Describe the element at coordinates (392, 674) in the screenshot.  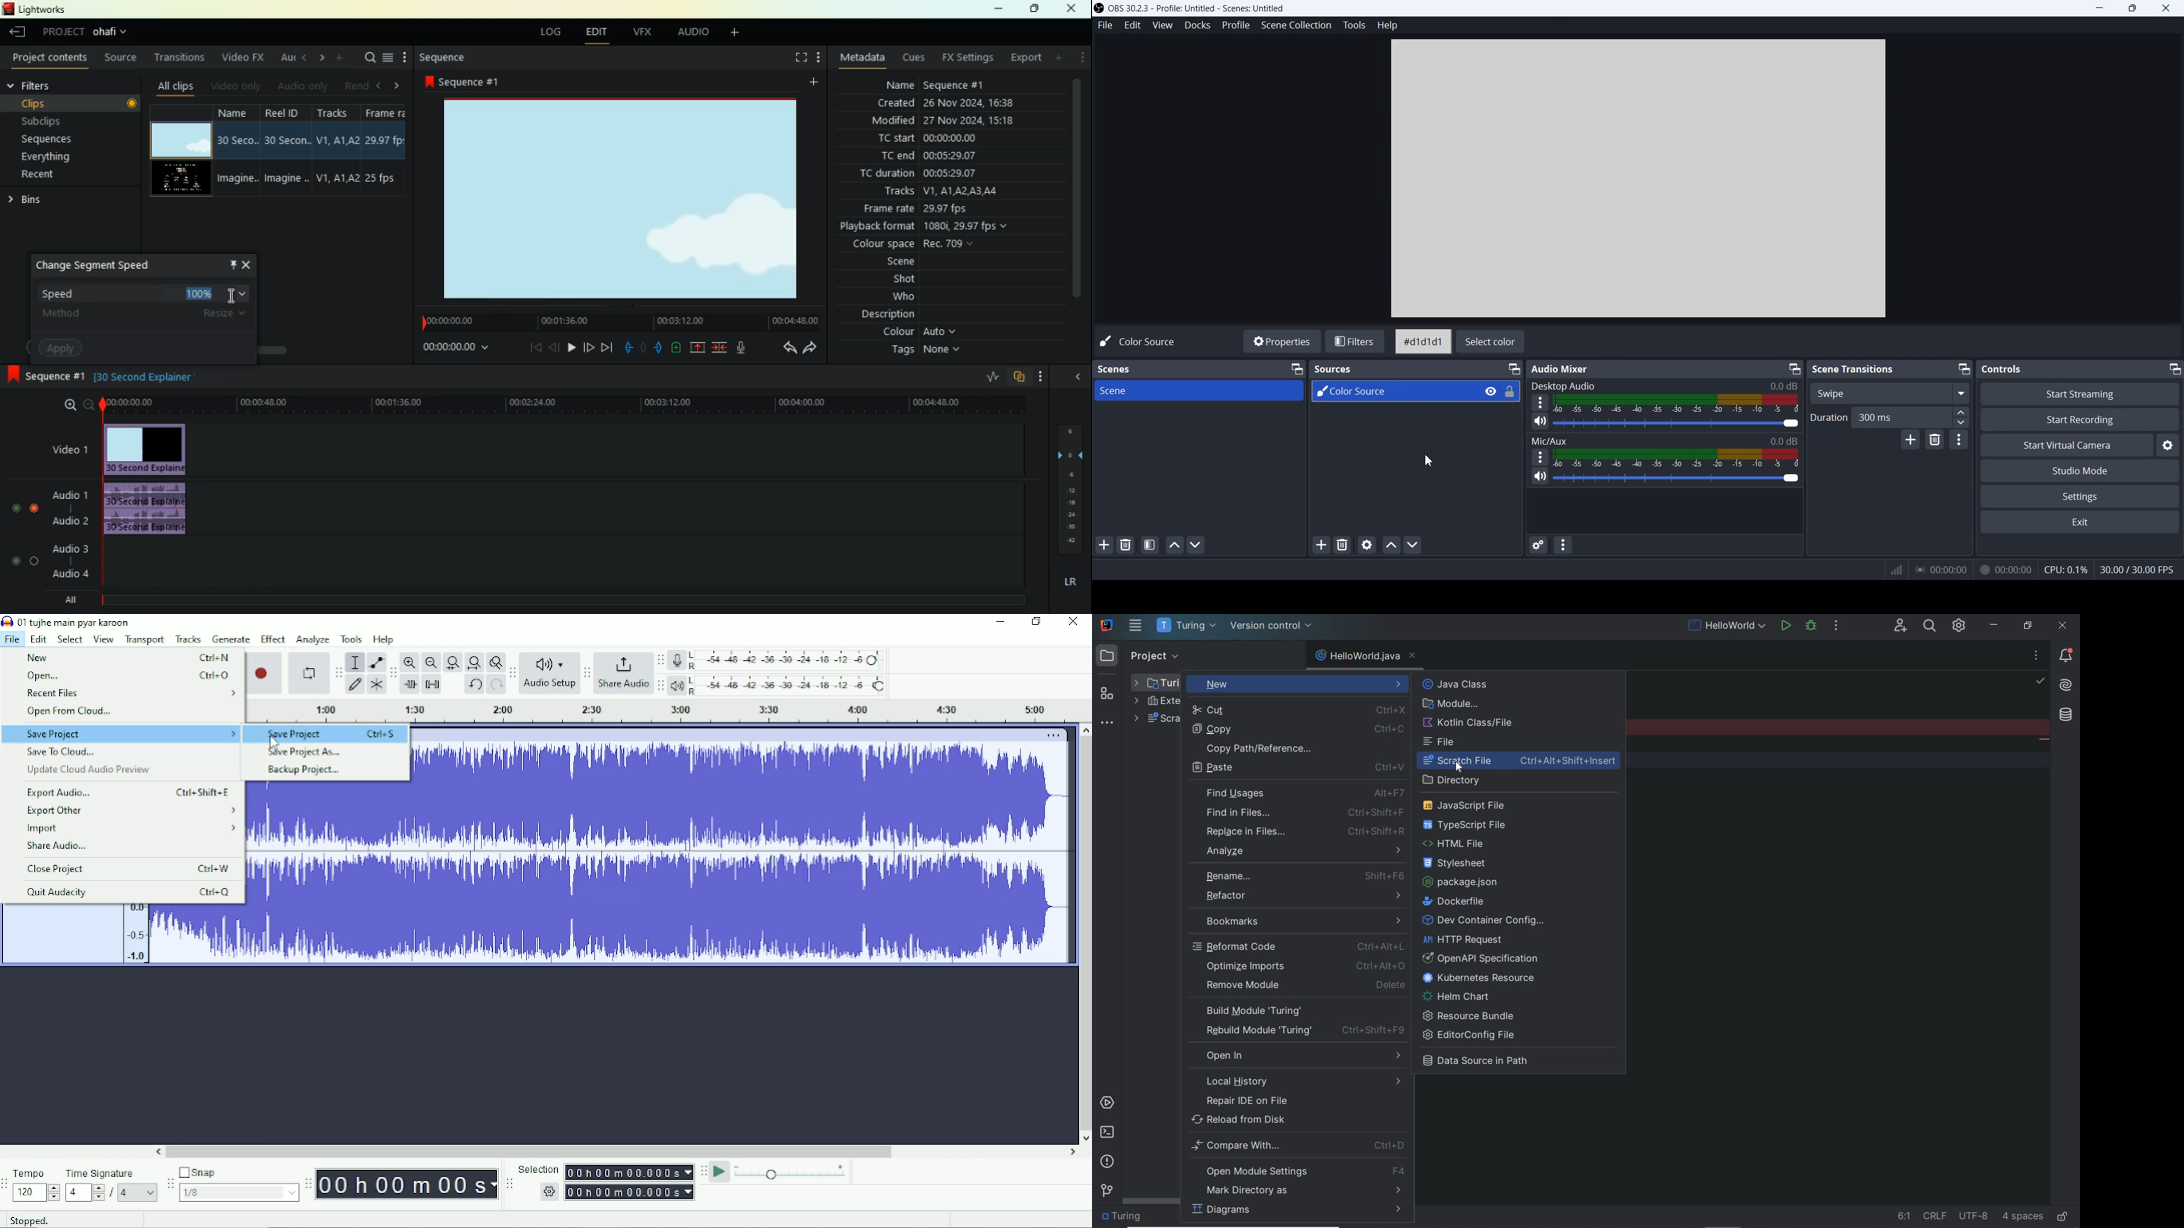
I see `Audacity edit toolbar` at that location.